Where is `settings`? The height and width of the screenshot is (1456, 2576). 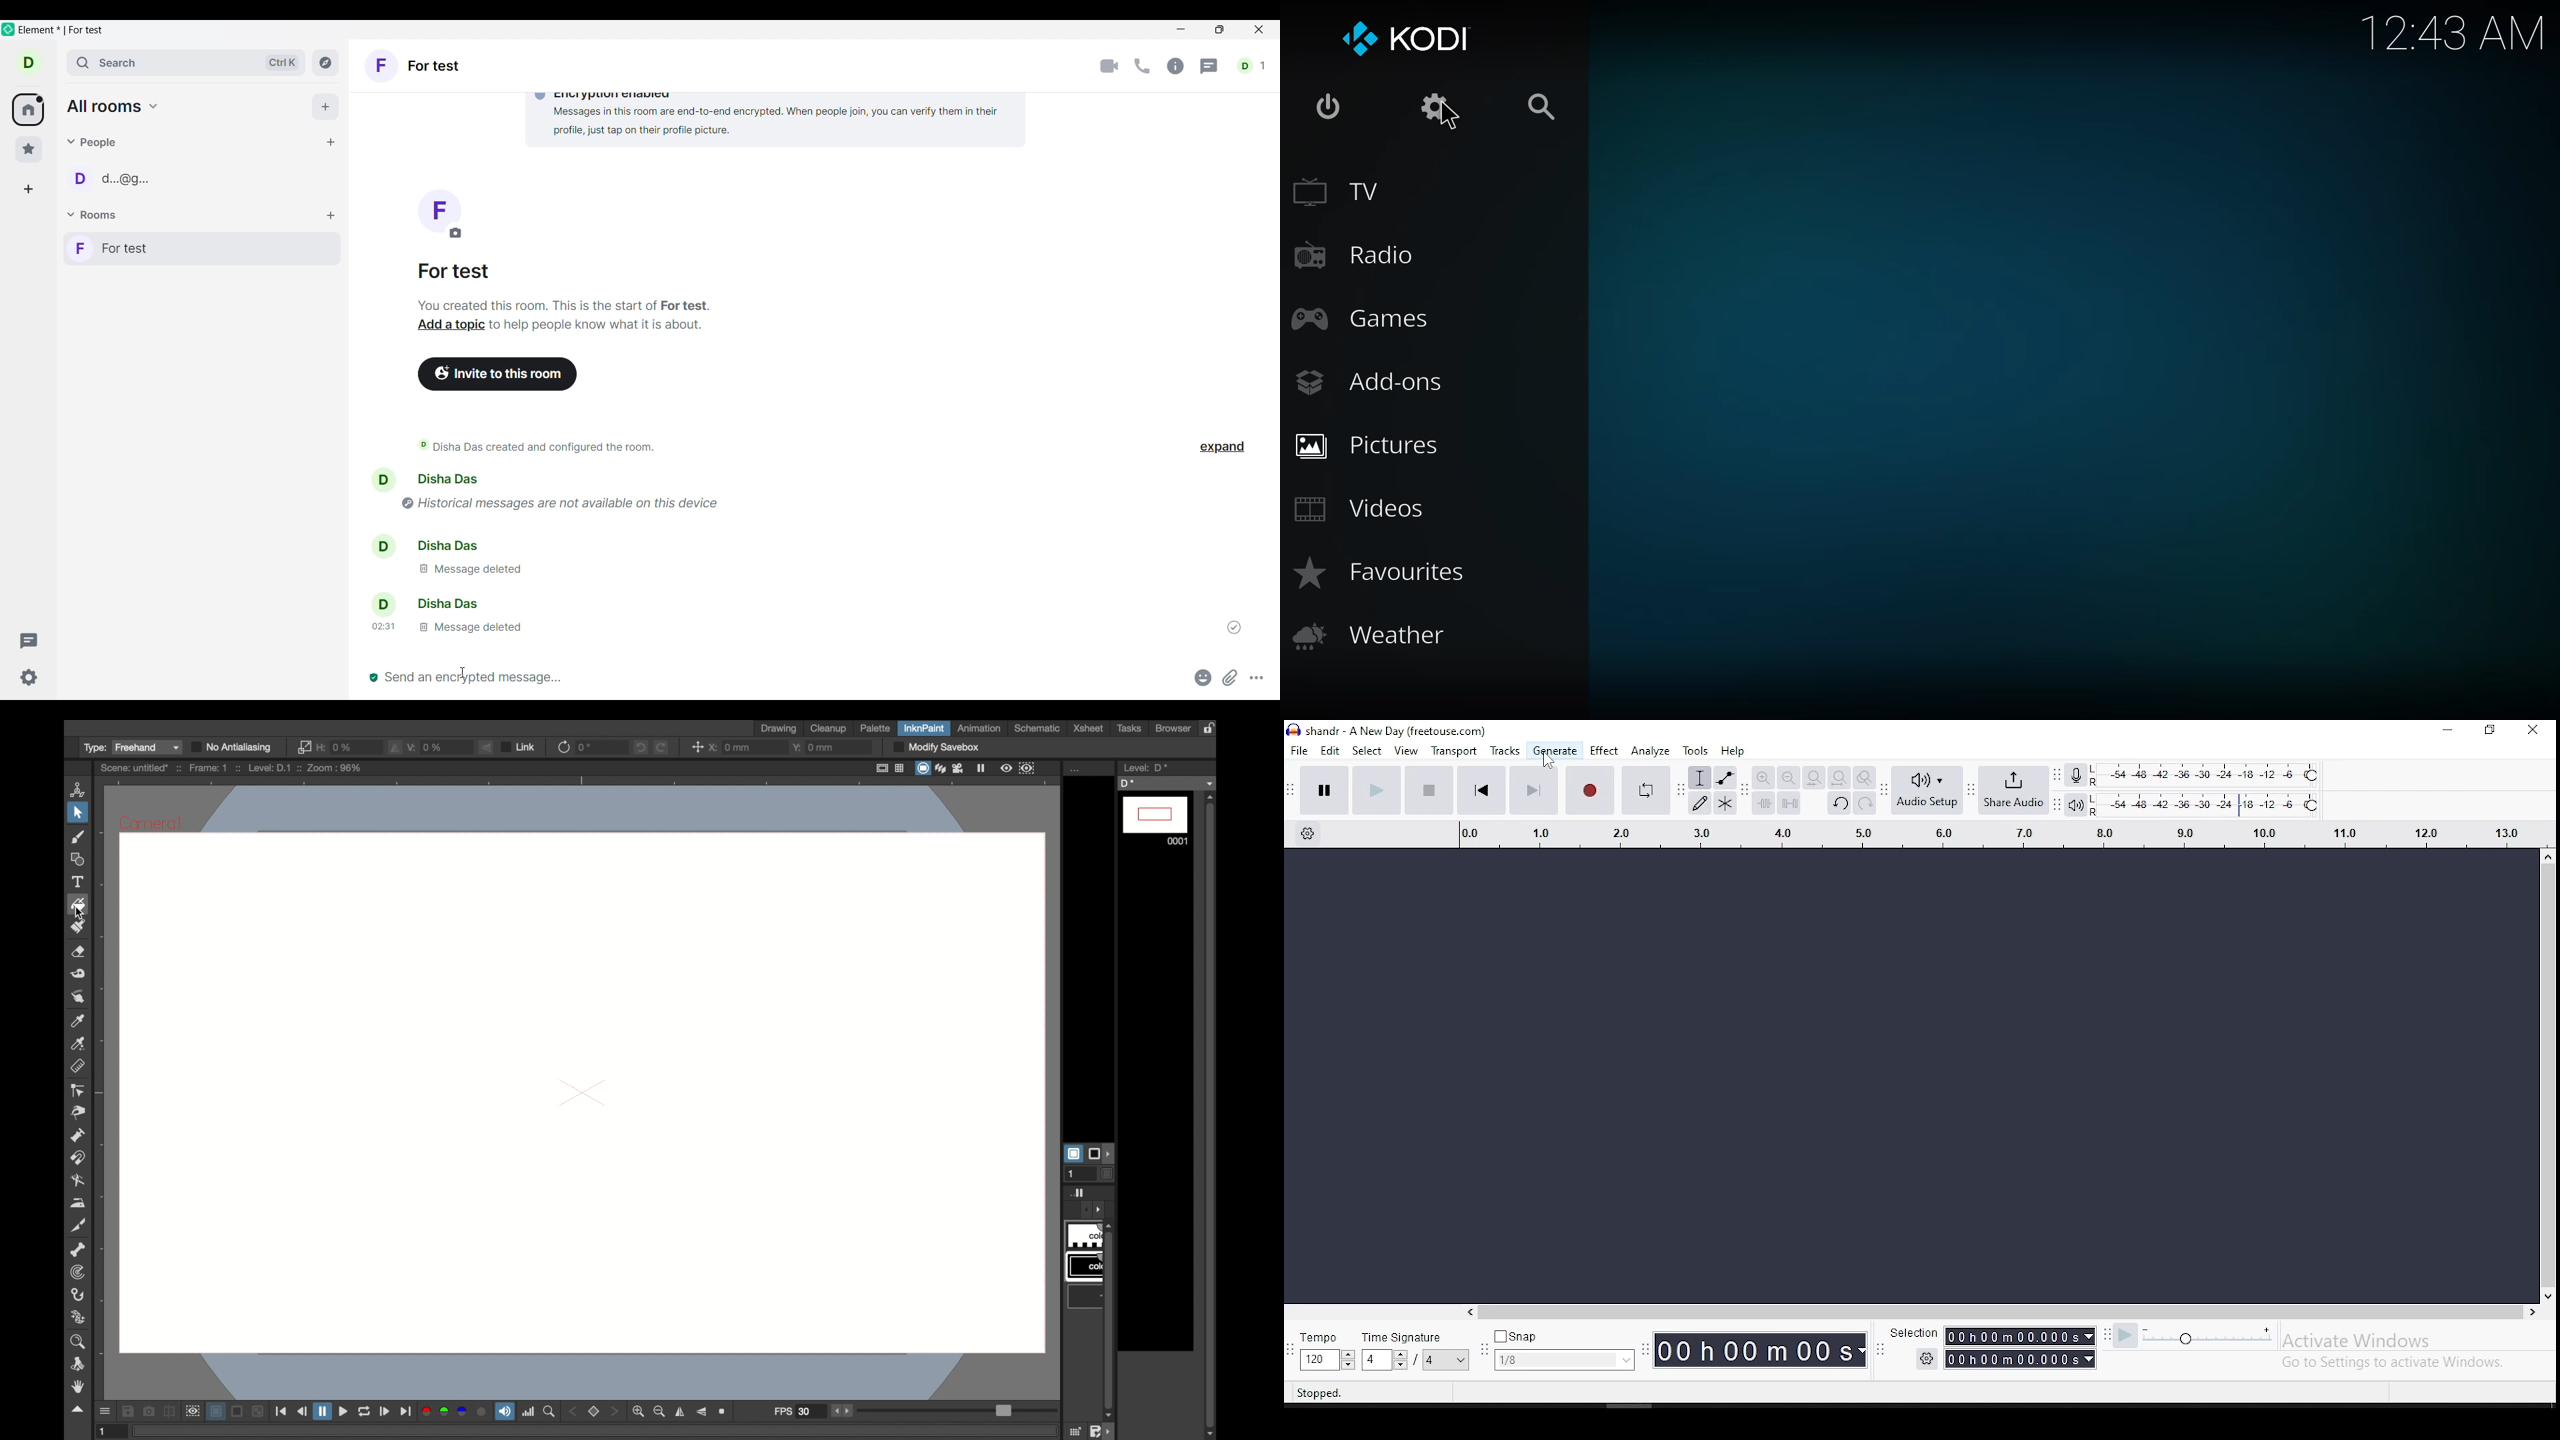
settings is located at coordinates (1927, 1359).